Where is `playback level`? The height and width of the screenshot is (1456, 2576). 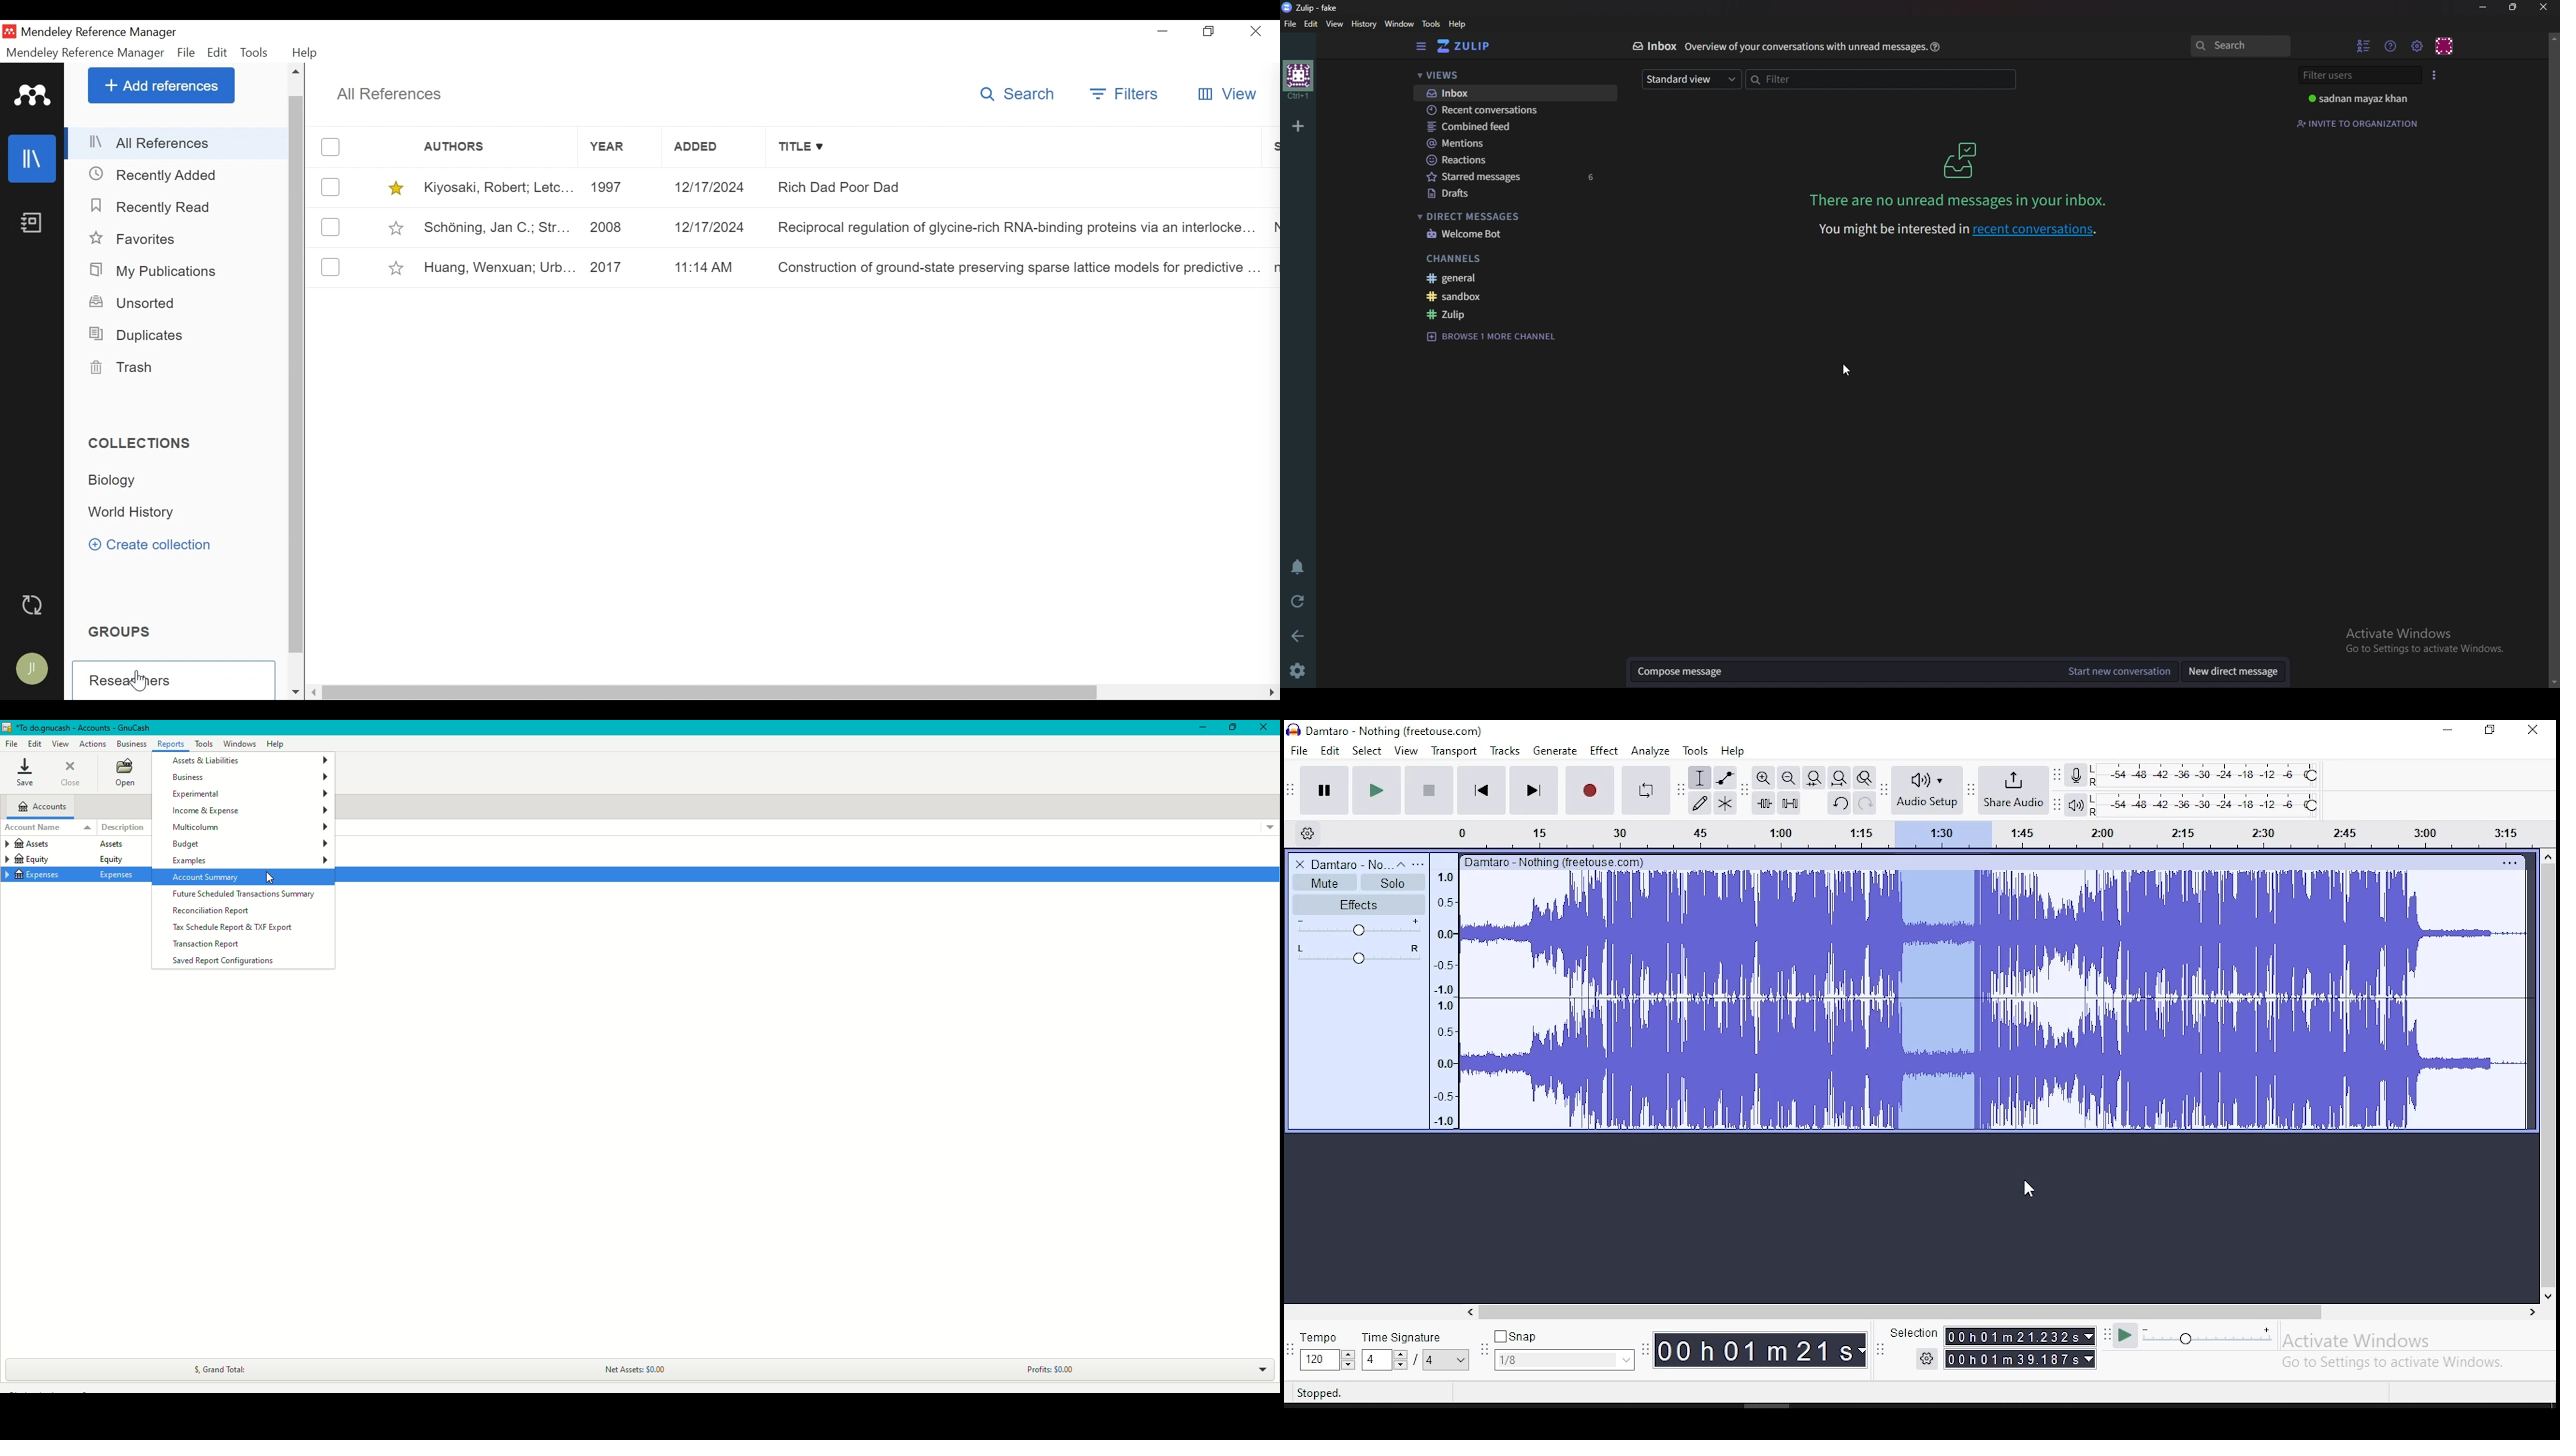 playback level is located at coordinates (2206, 805).